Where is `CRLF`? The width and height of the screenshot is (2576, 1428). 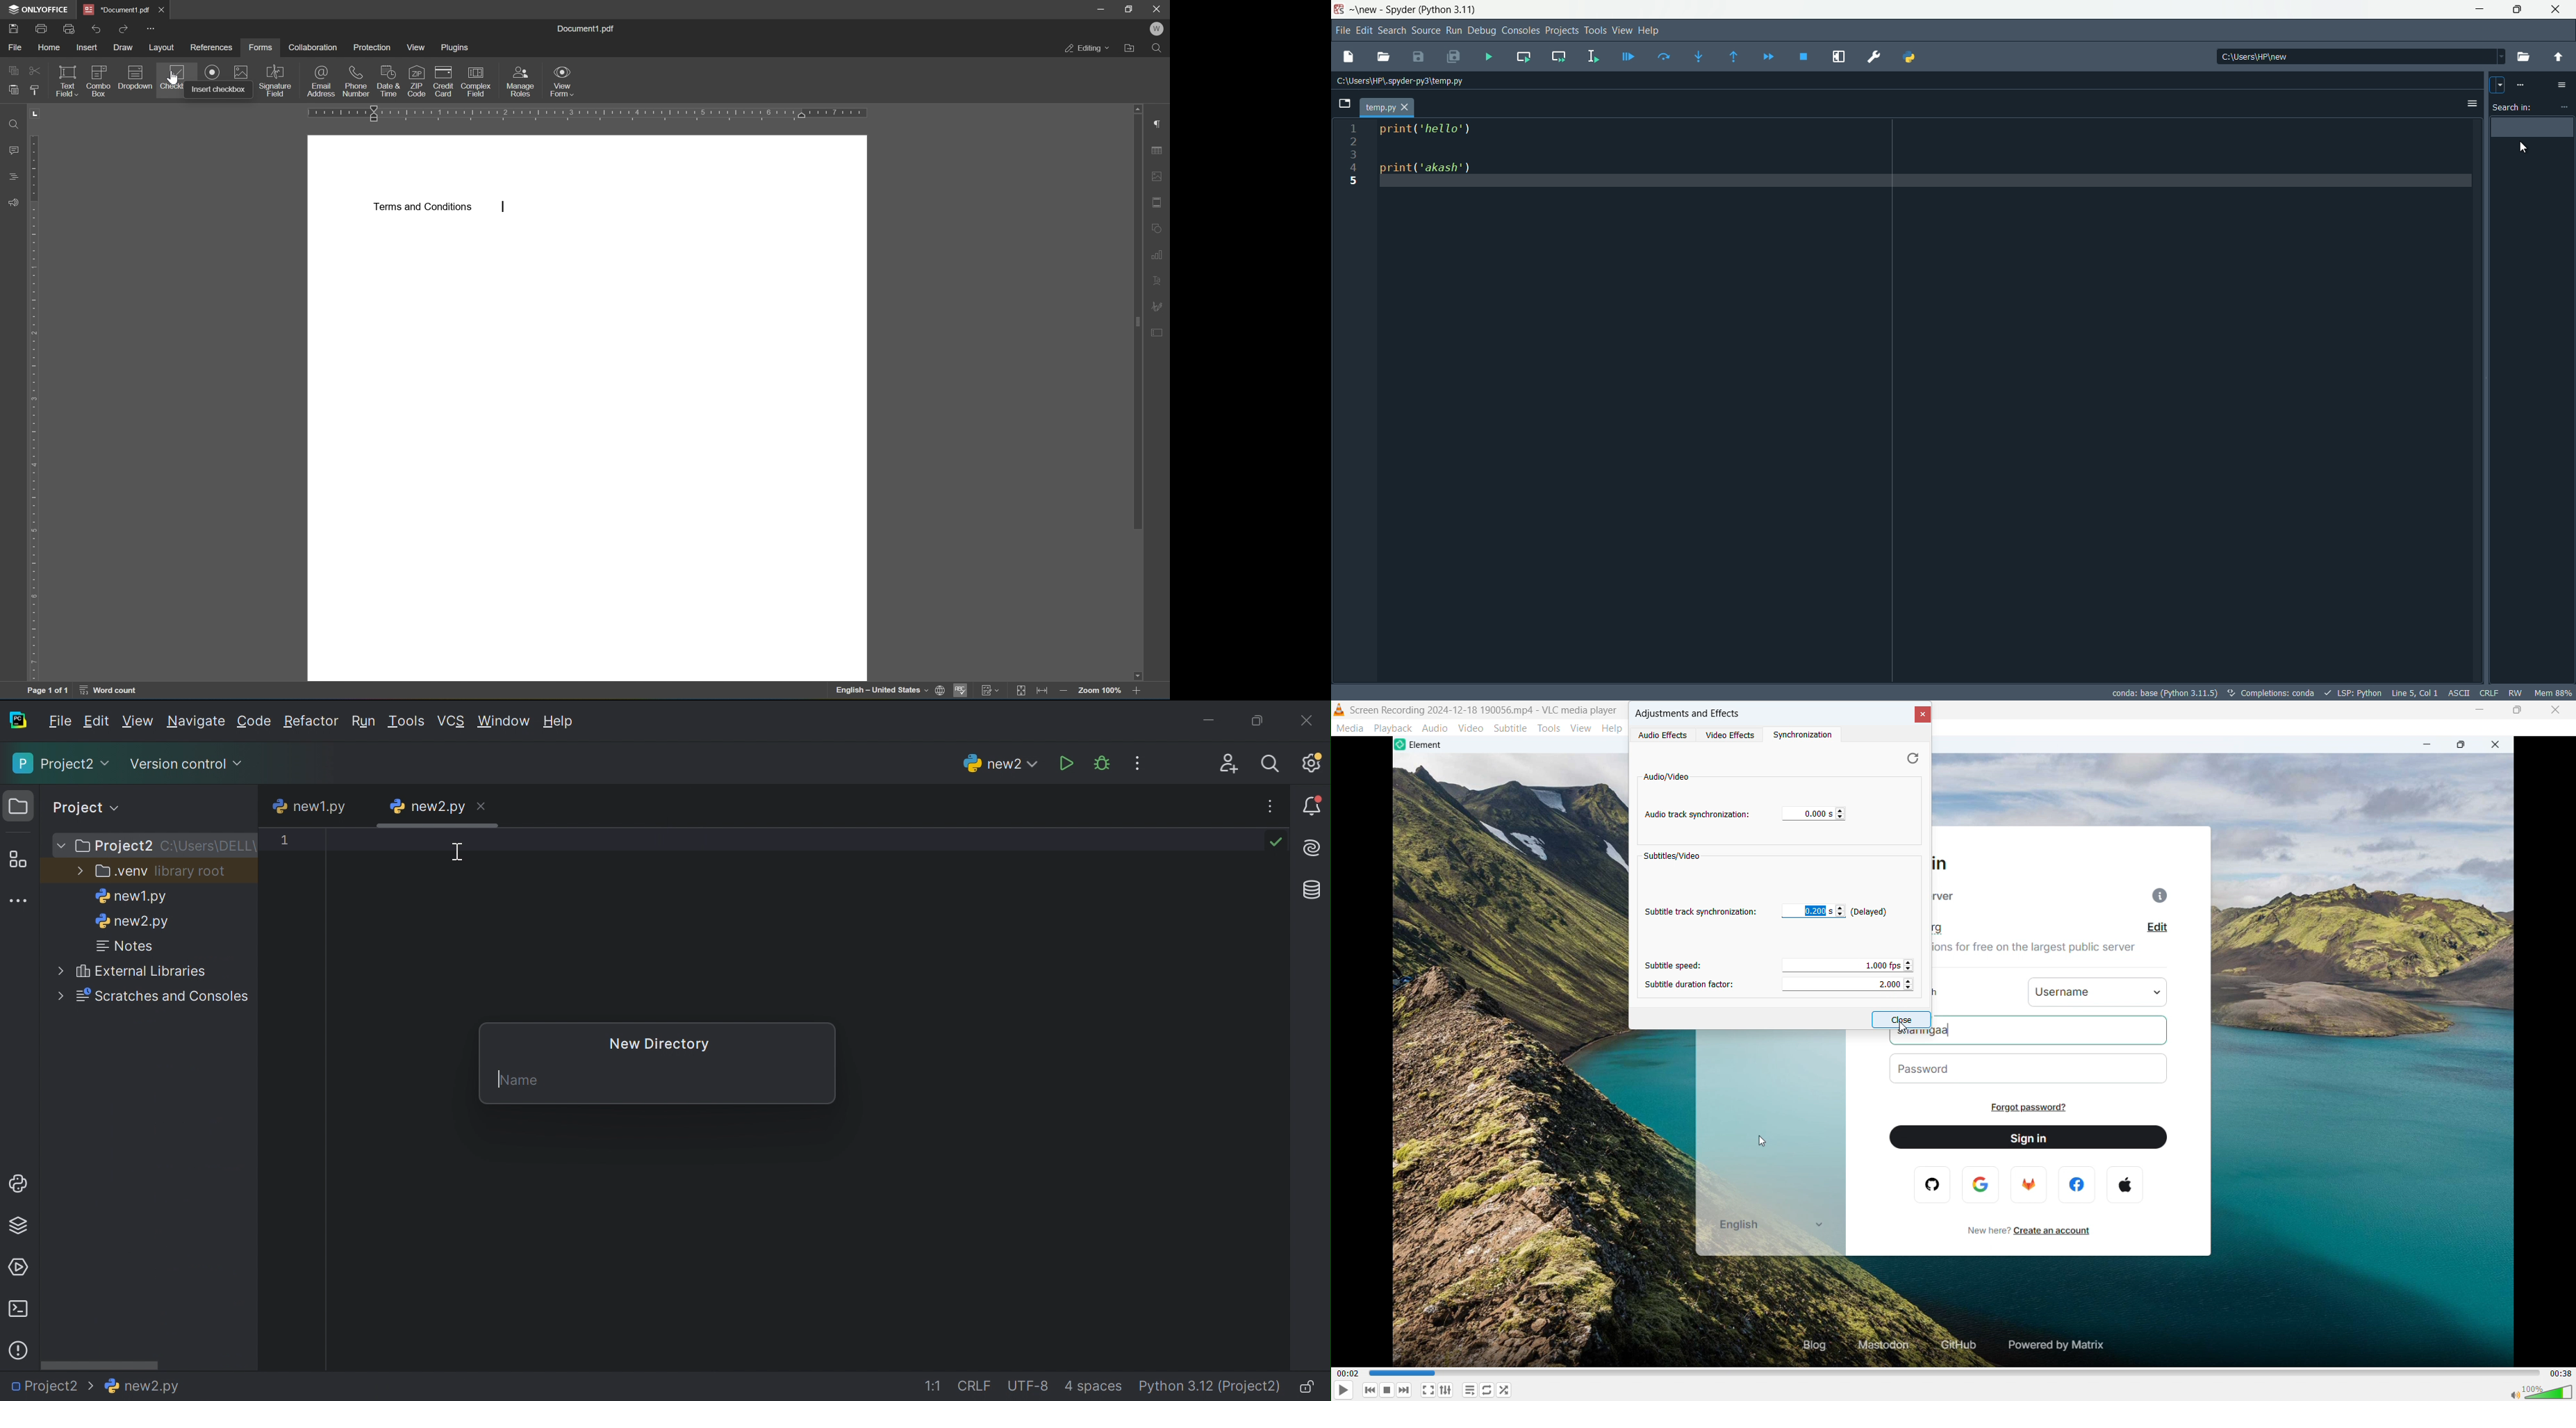 CRLF is located at coordinates (2488, 691).